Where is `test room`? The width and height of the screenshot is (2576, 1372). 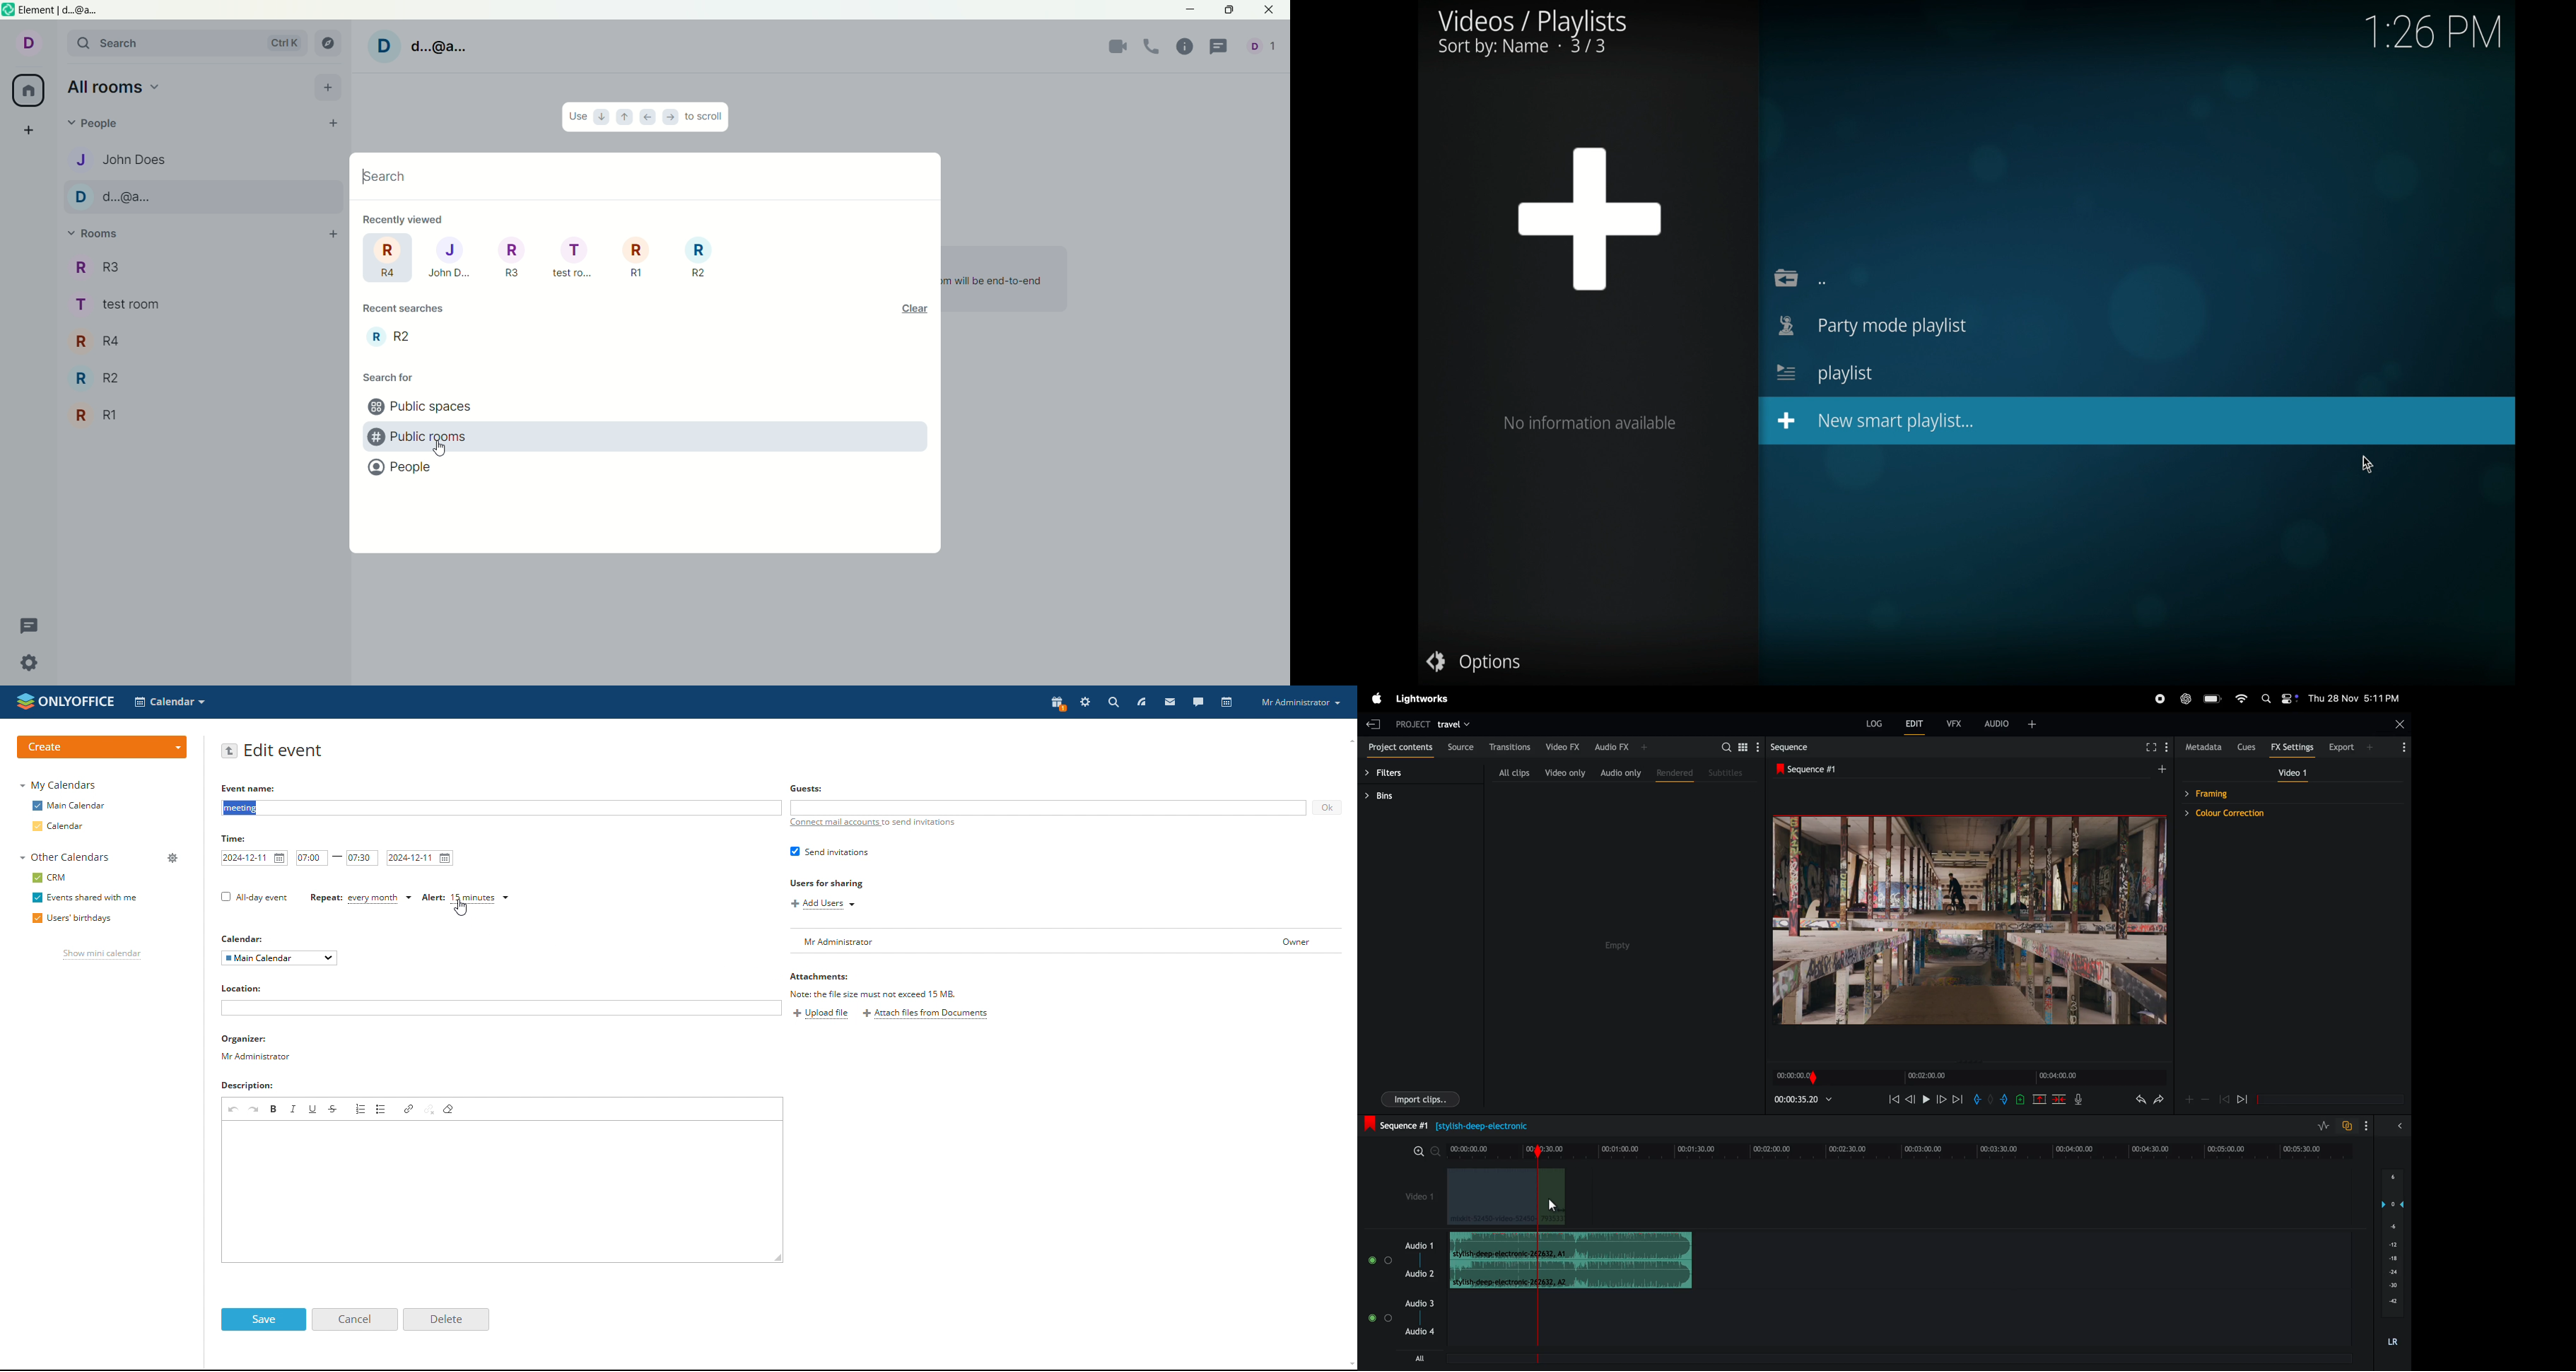 test room is located at coordinates (205, 305).